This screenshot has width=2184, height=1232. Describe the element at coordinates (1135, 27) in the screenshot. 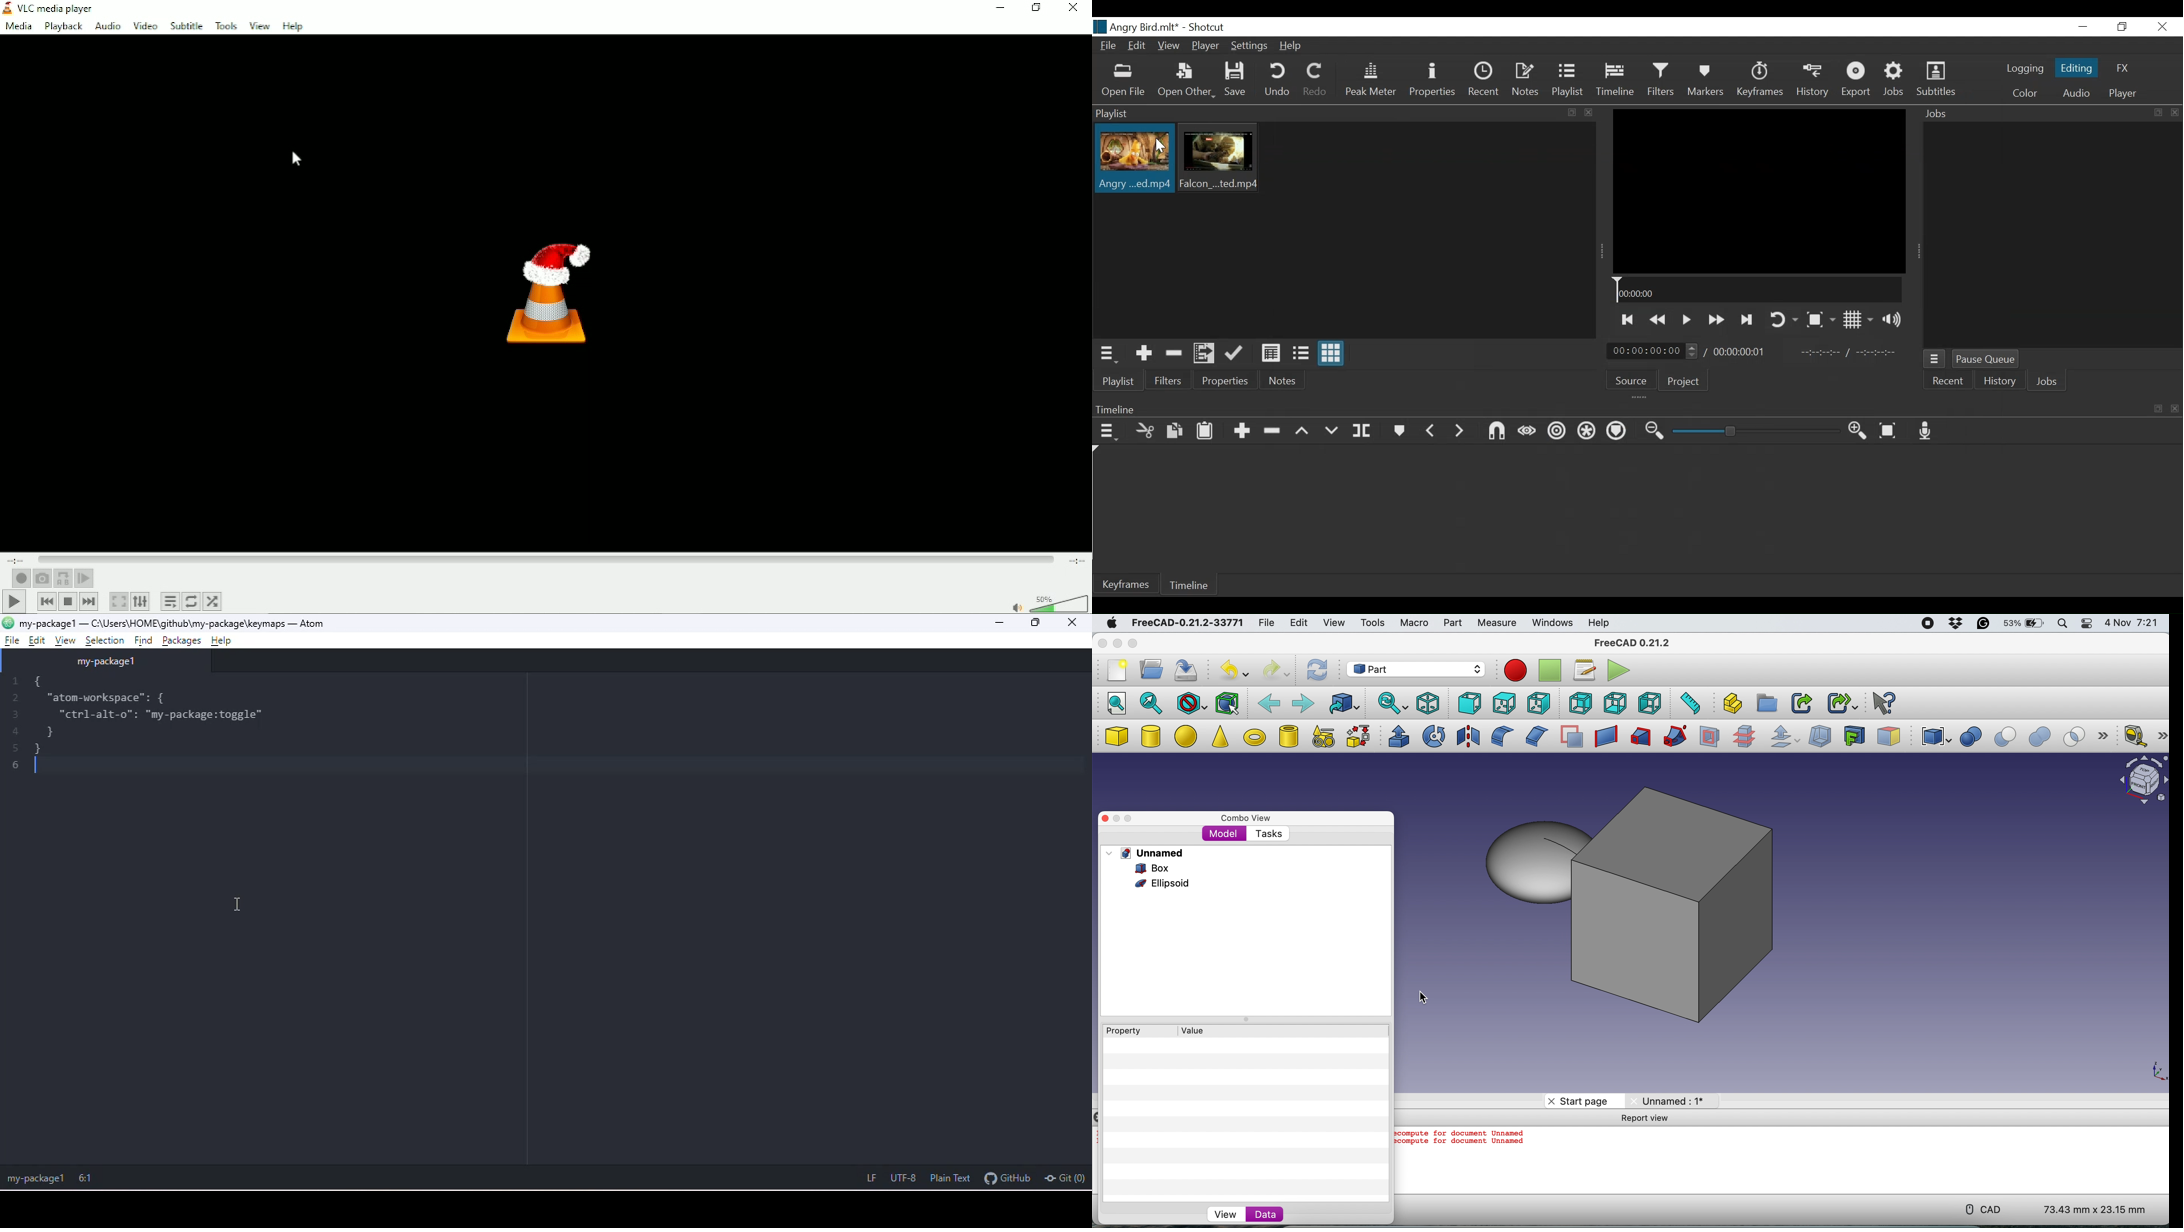

I see `File Name` at that location.